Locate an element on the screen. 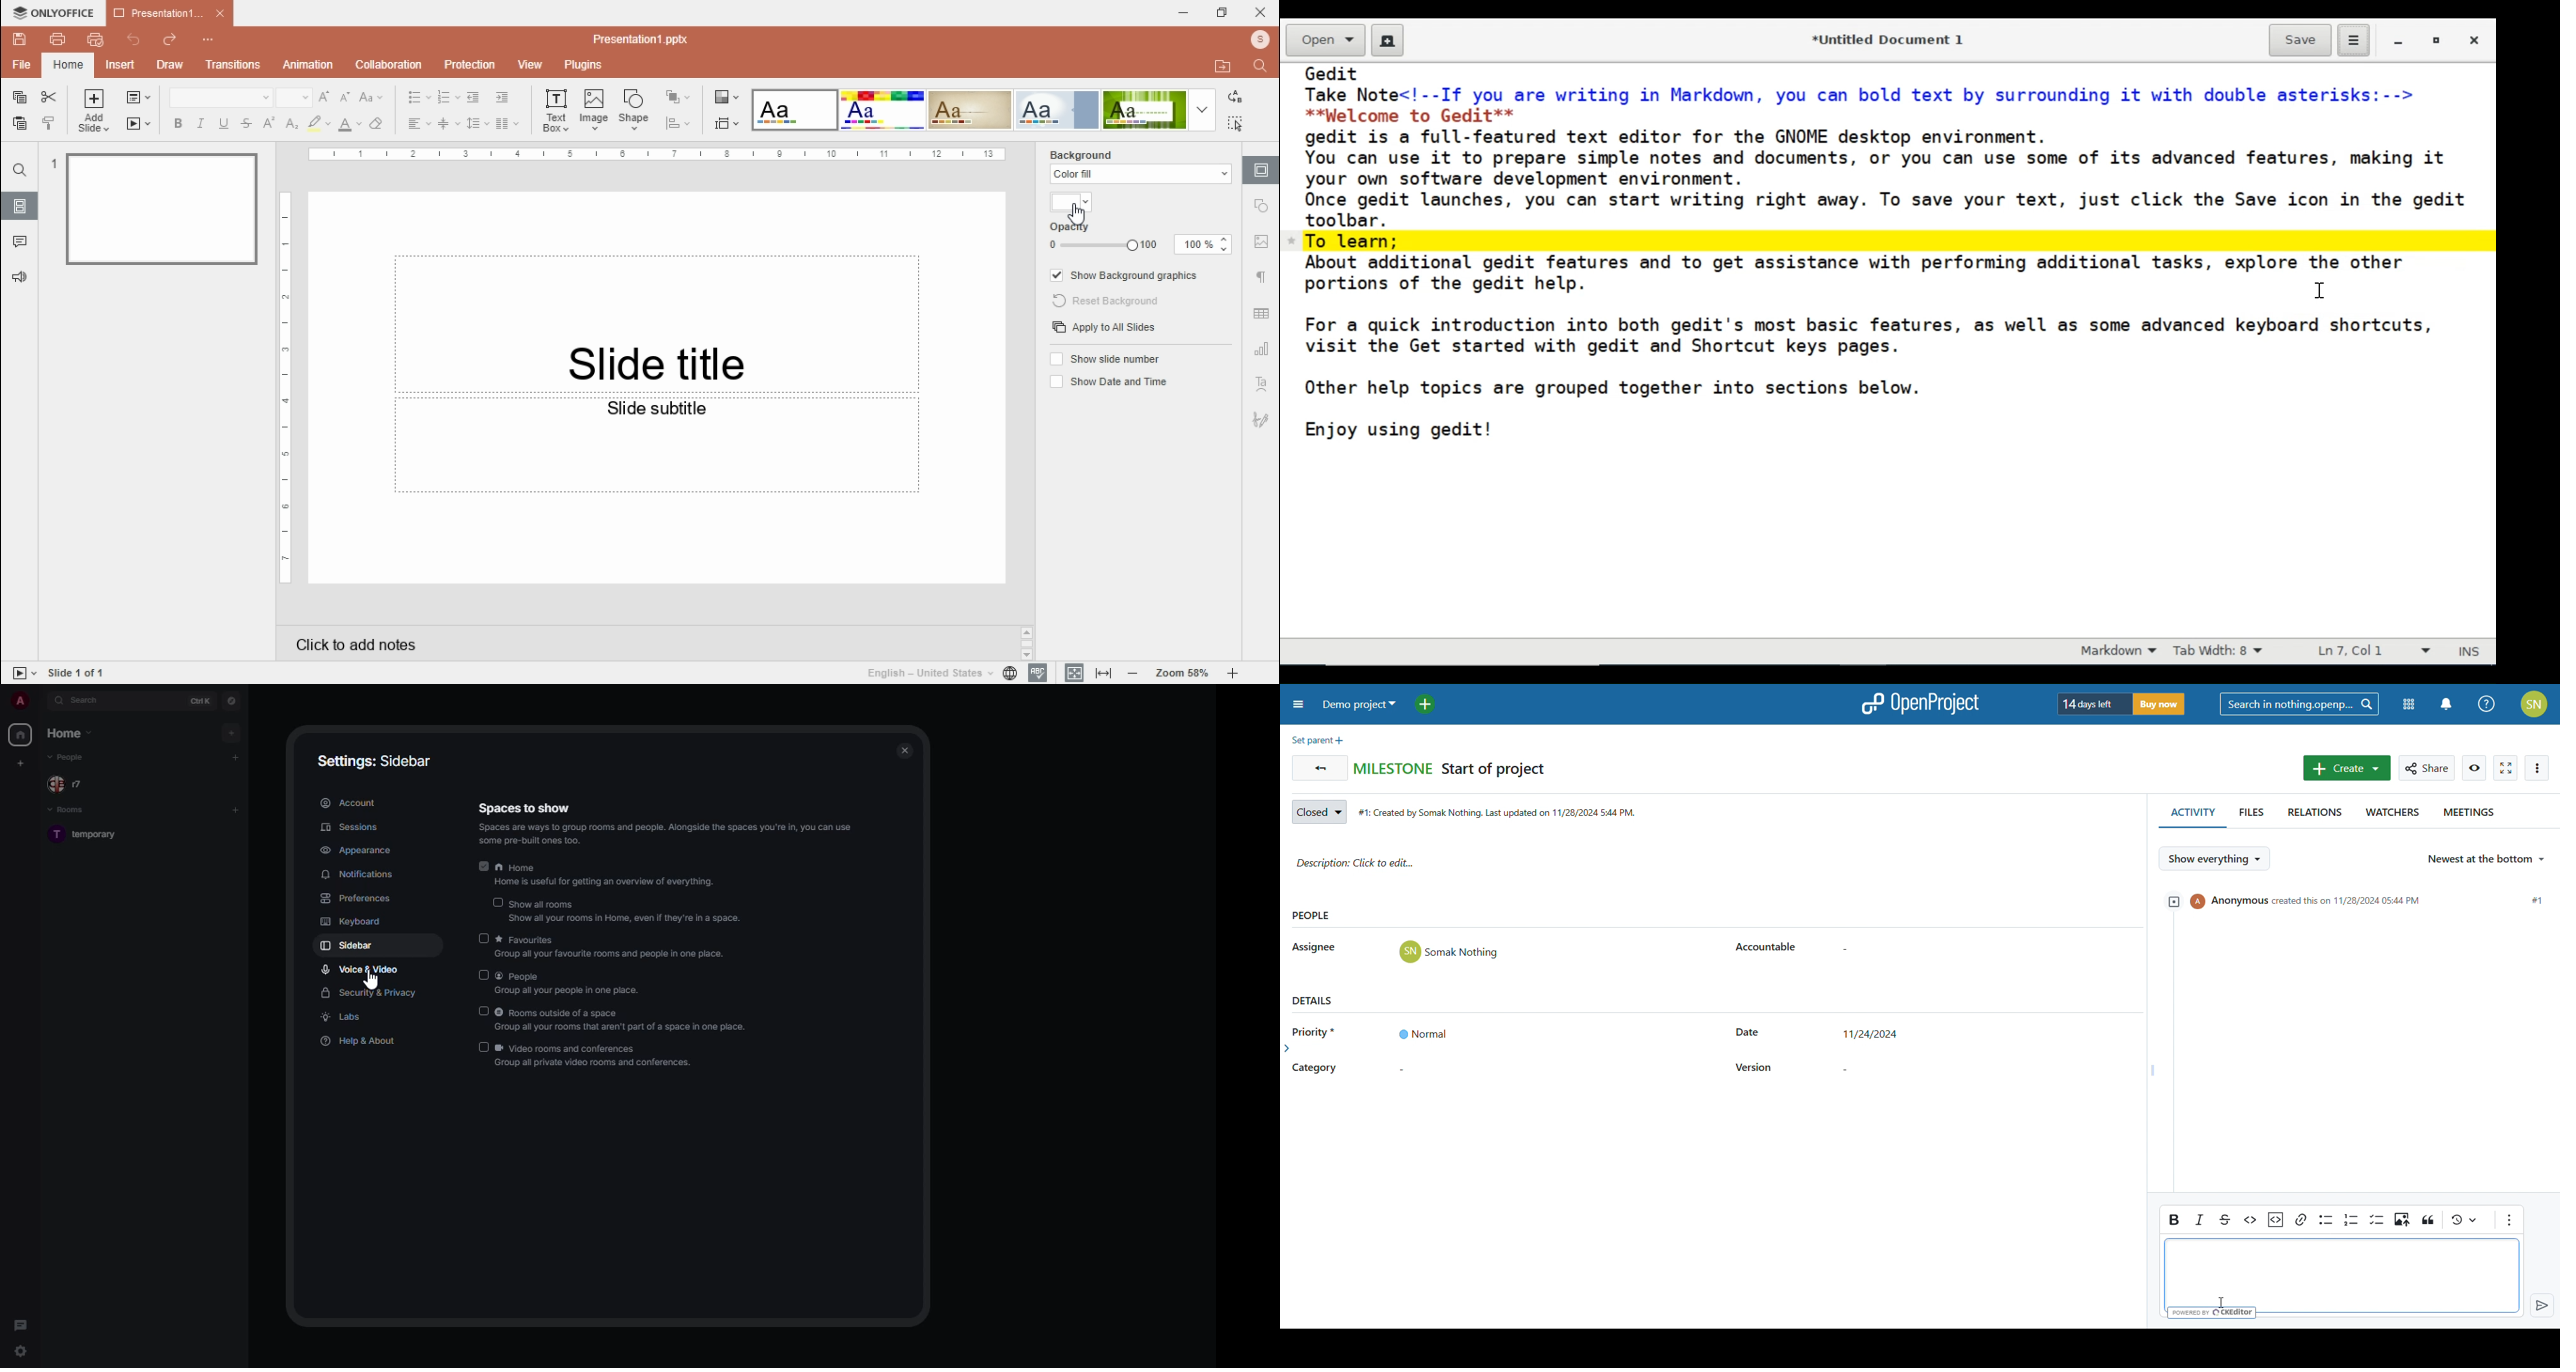 This screenshot has height=1372, width=2576. cursor is located at coordinates (375, 980).